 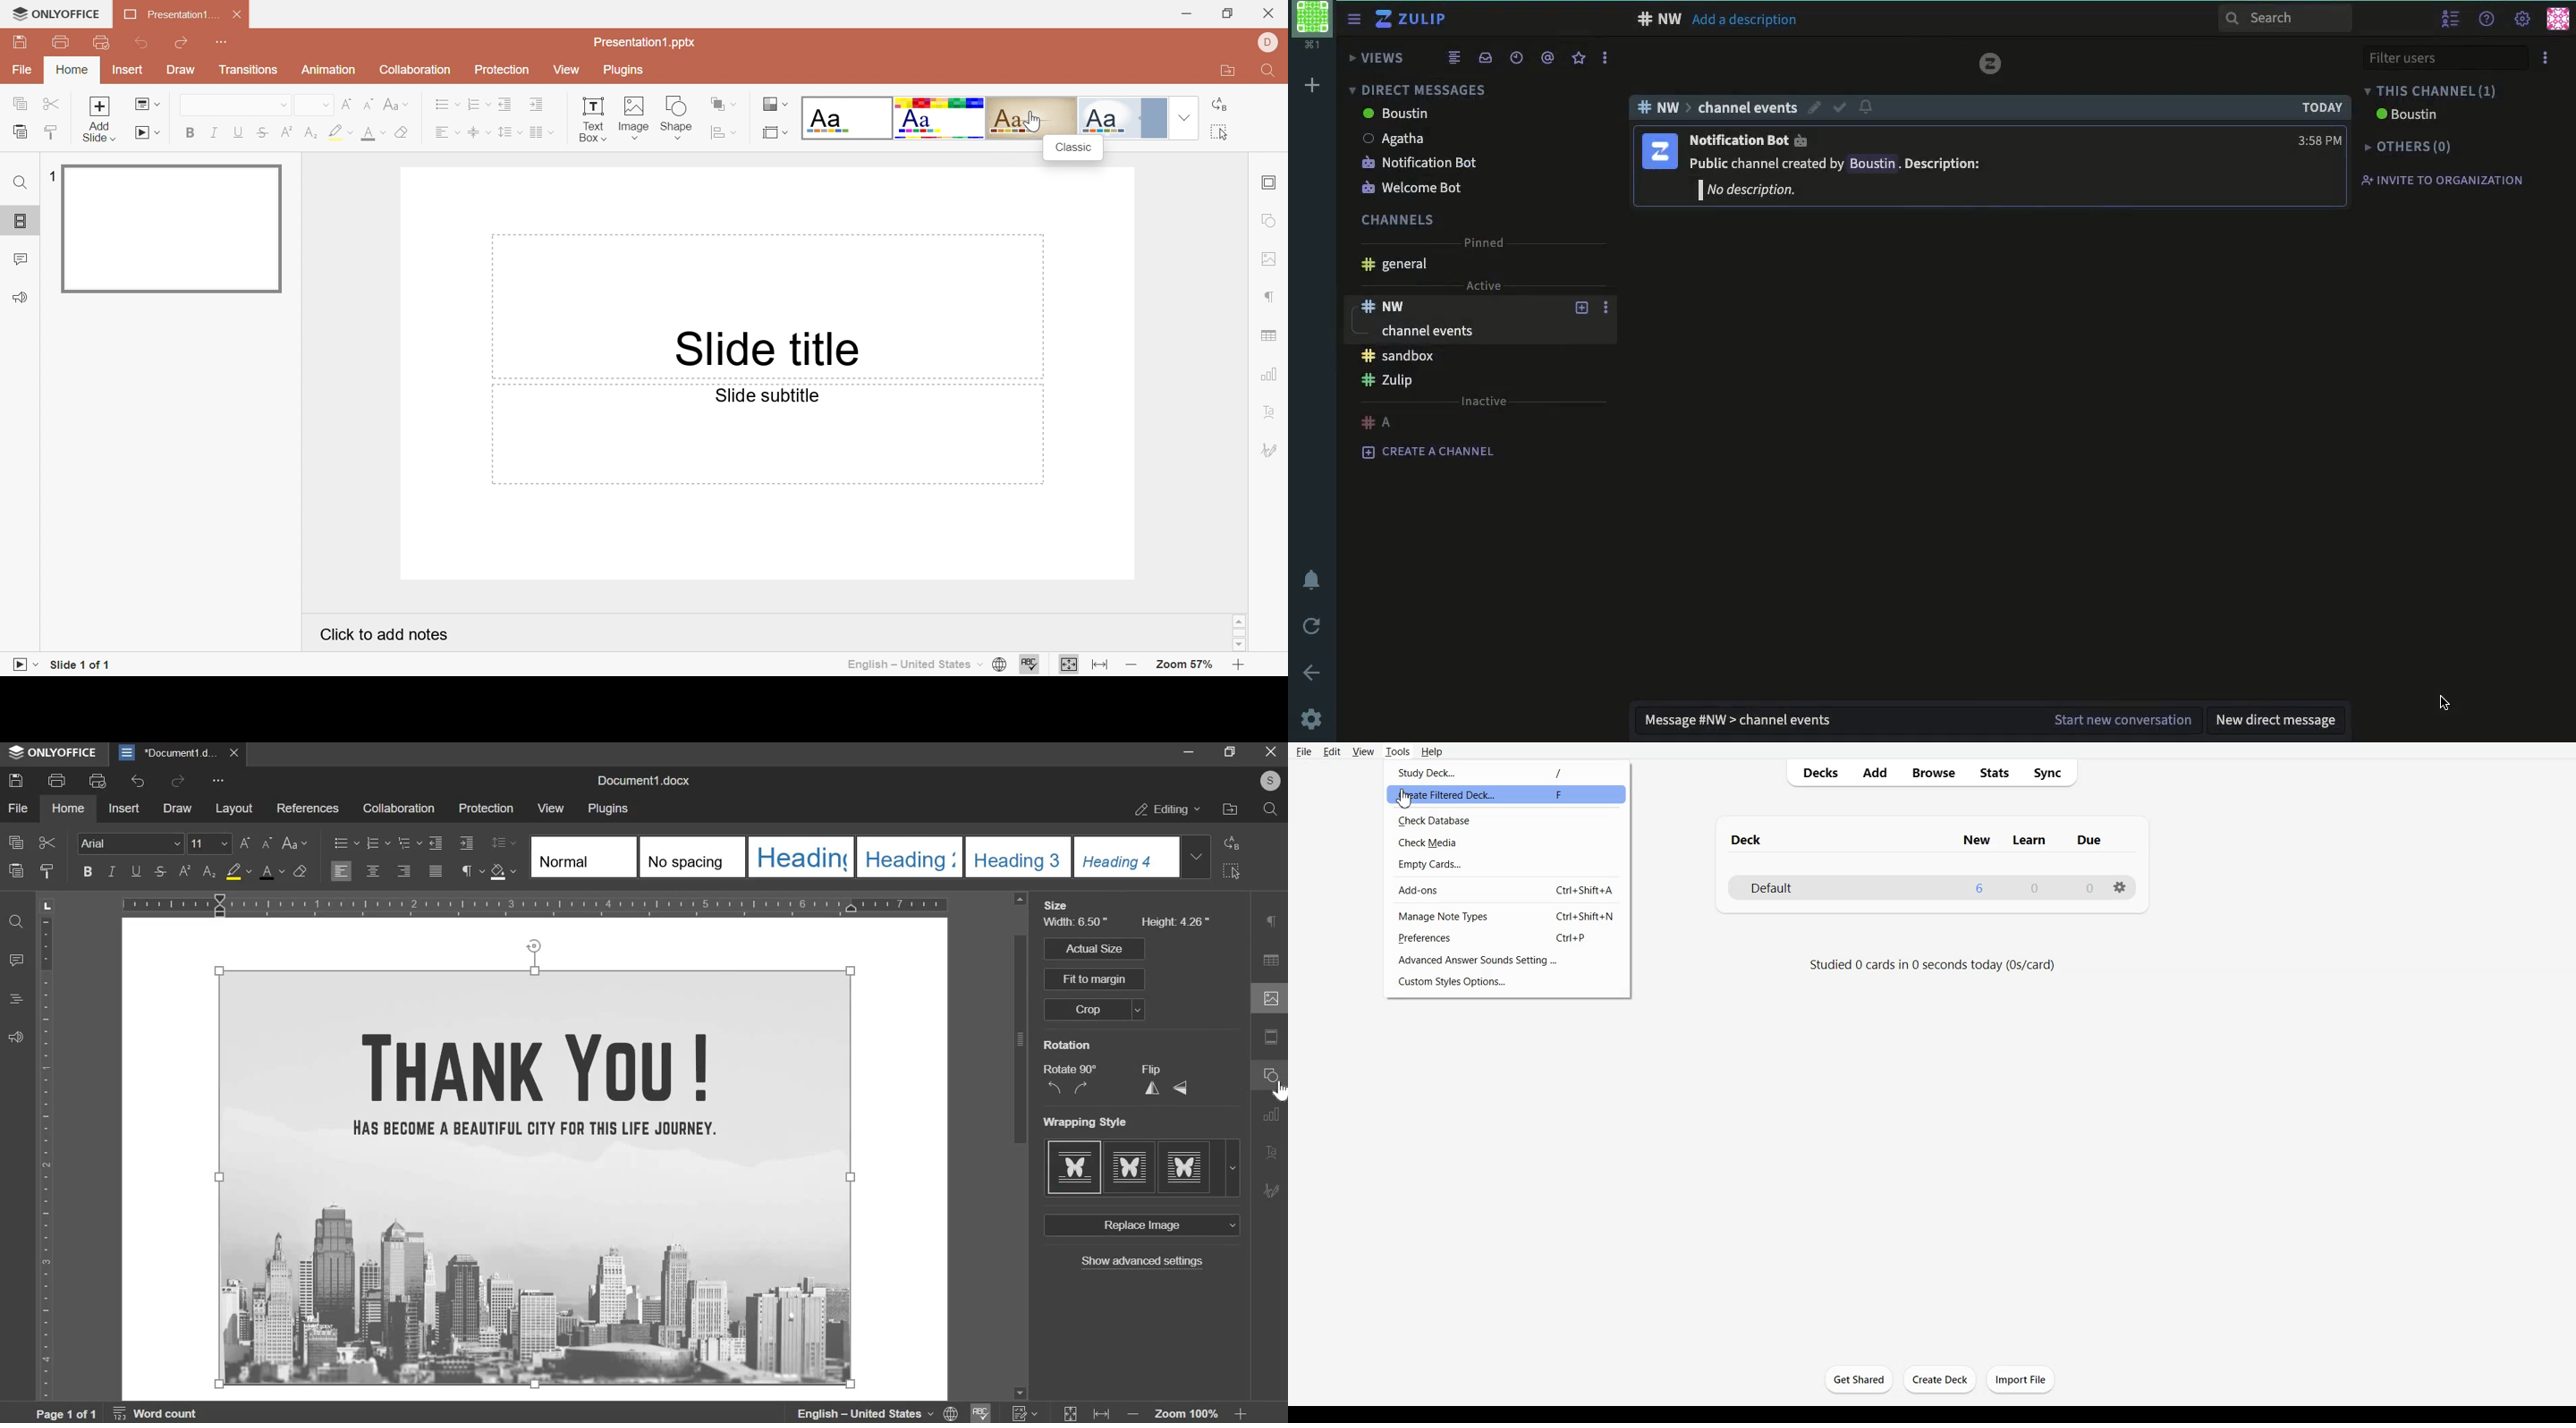 What do you see at coordinates (237, 132) in the screenshot?
I see `Underline` at bounding box center [237, 132].